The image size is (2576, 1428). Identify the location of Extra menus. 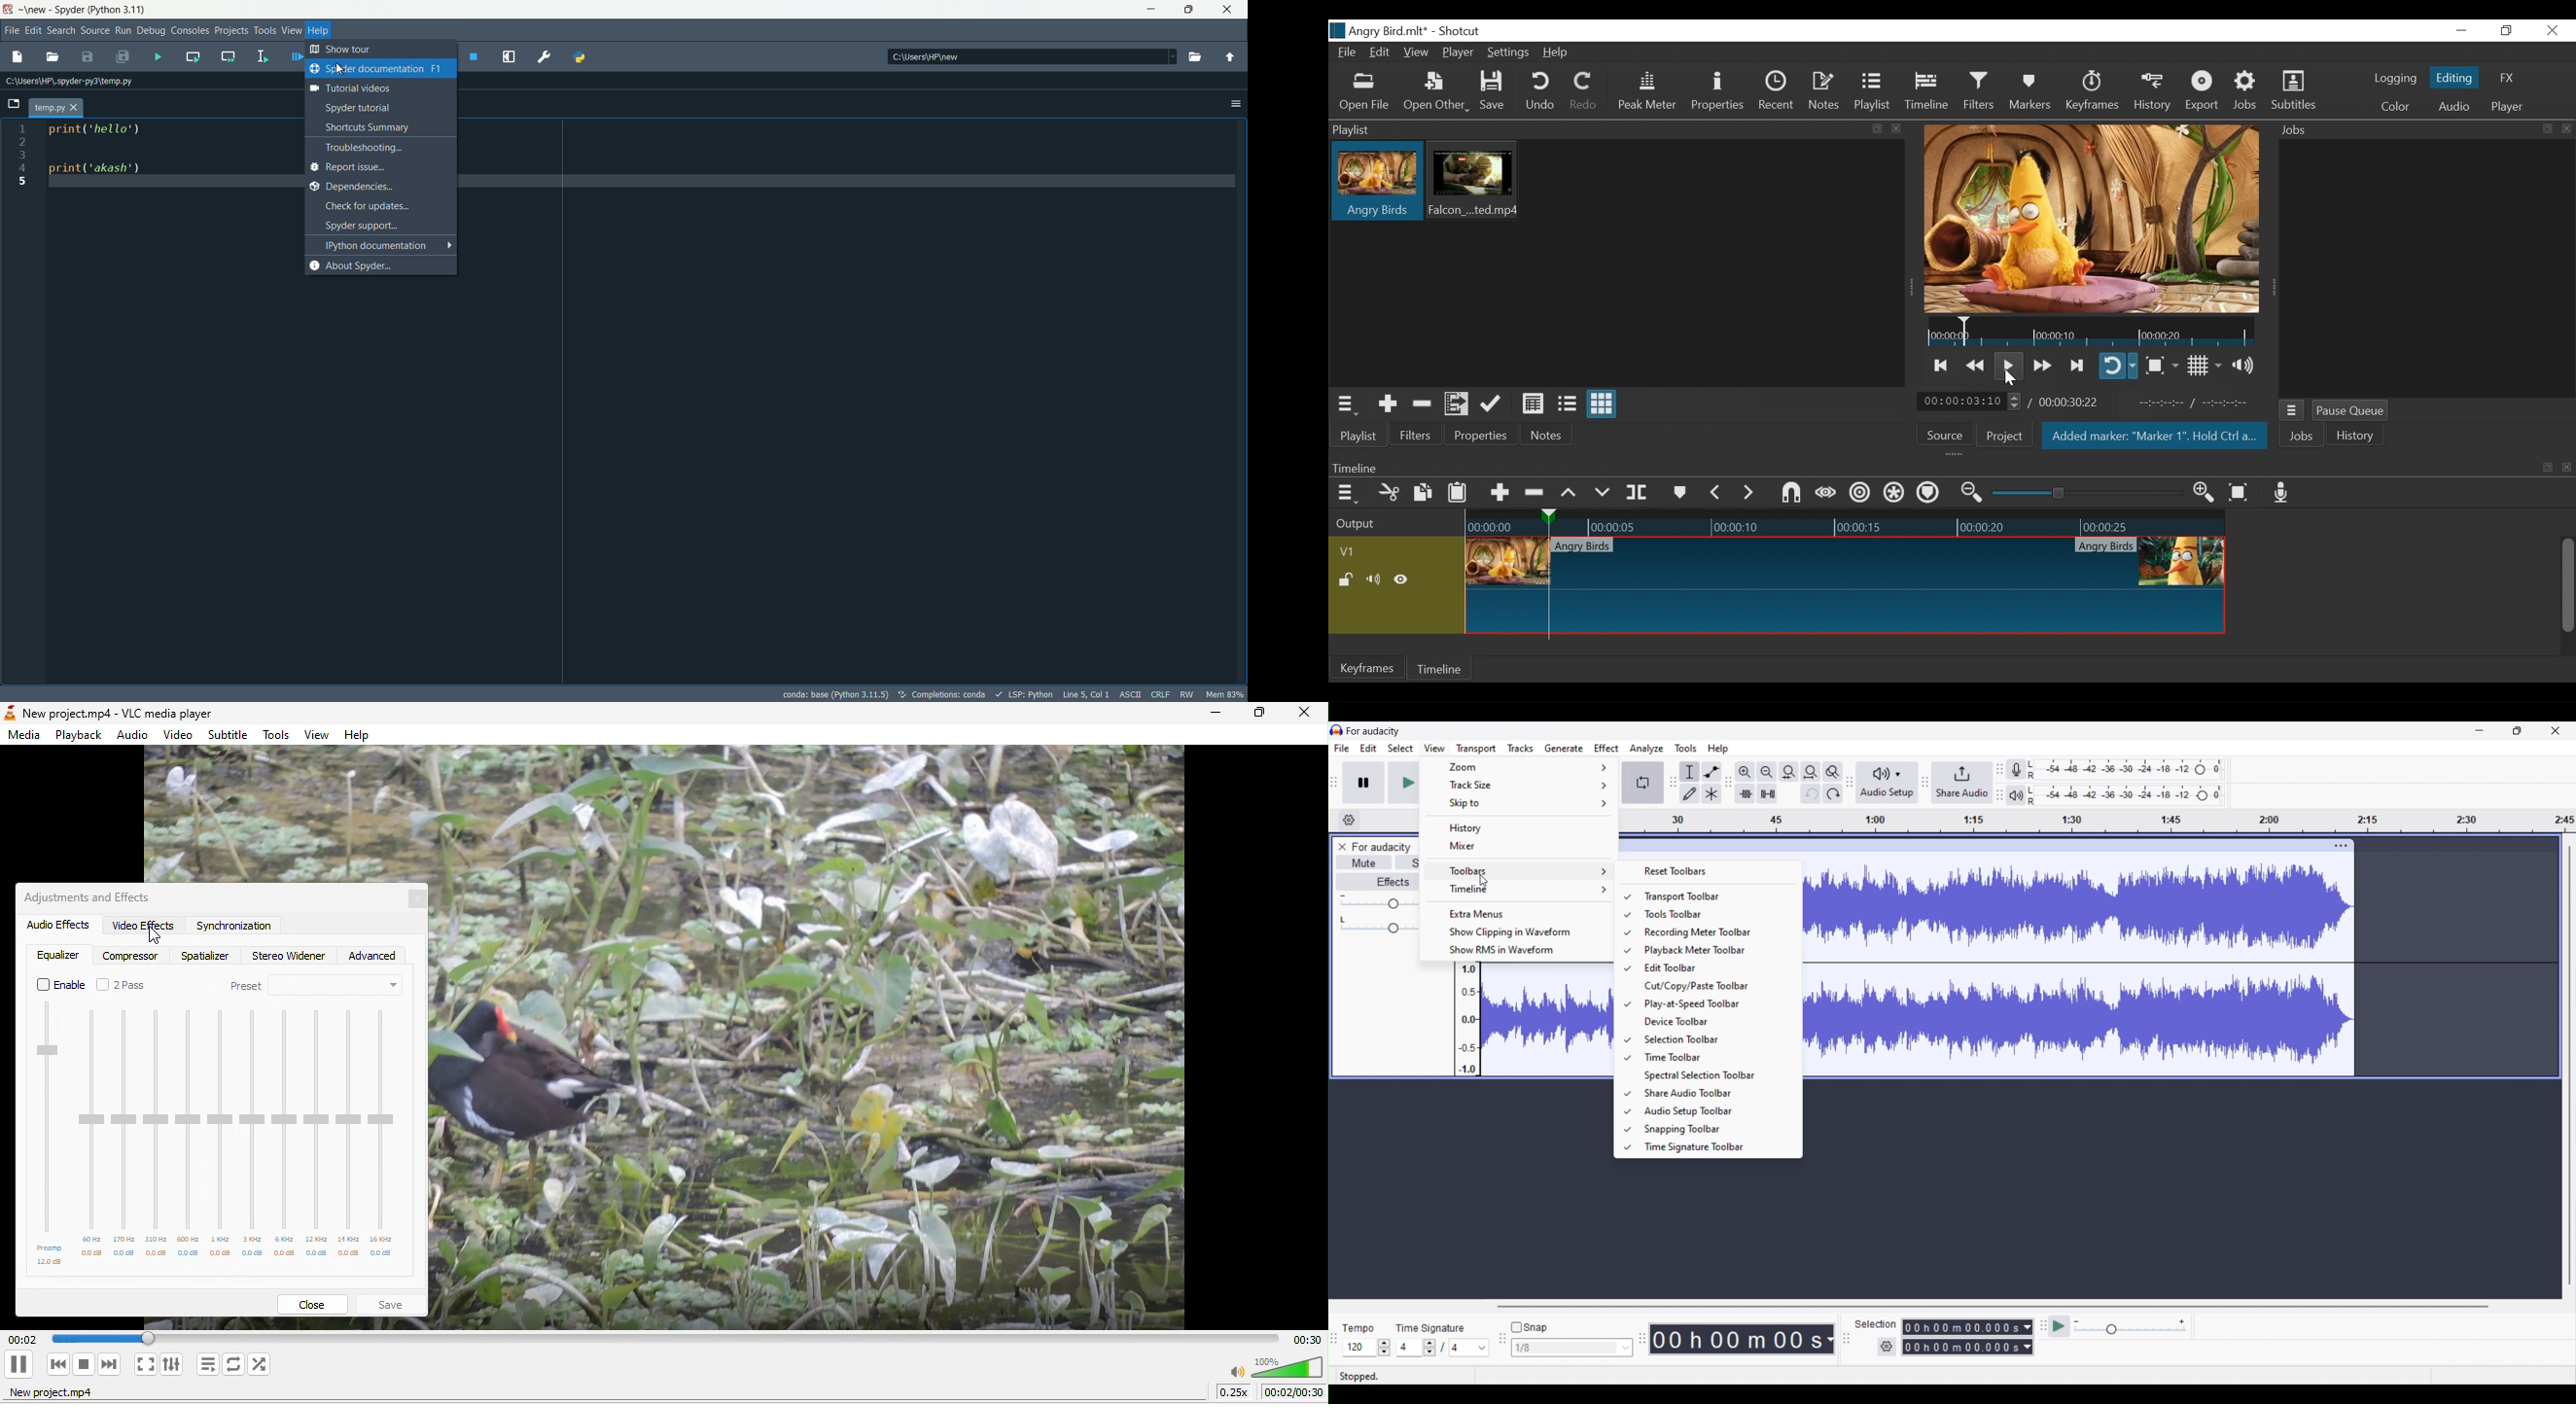
(1516, 914).